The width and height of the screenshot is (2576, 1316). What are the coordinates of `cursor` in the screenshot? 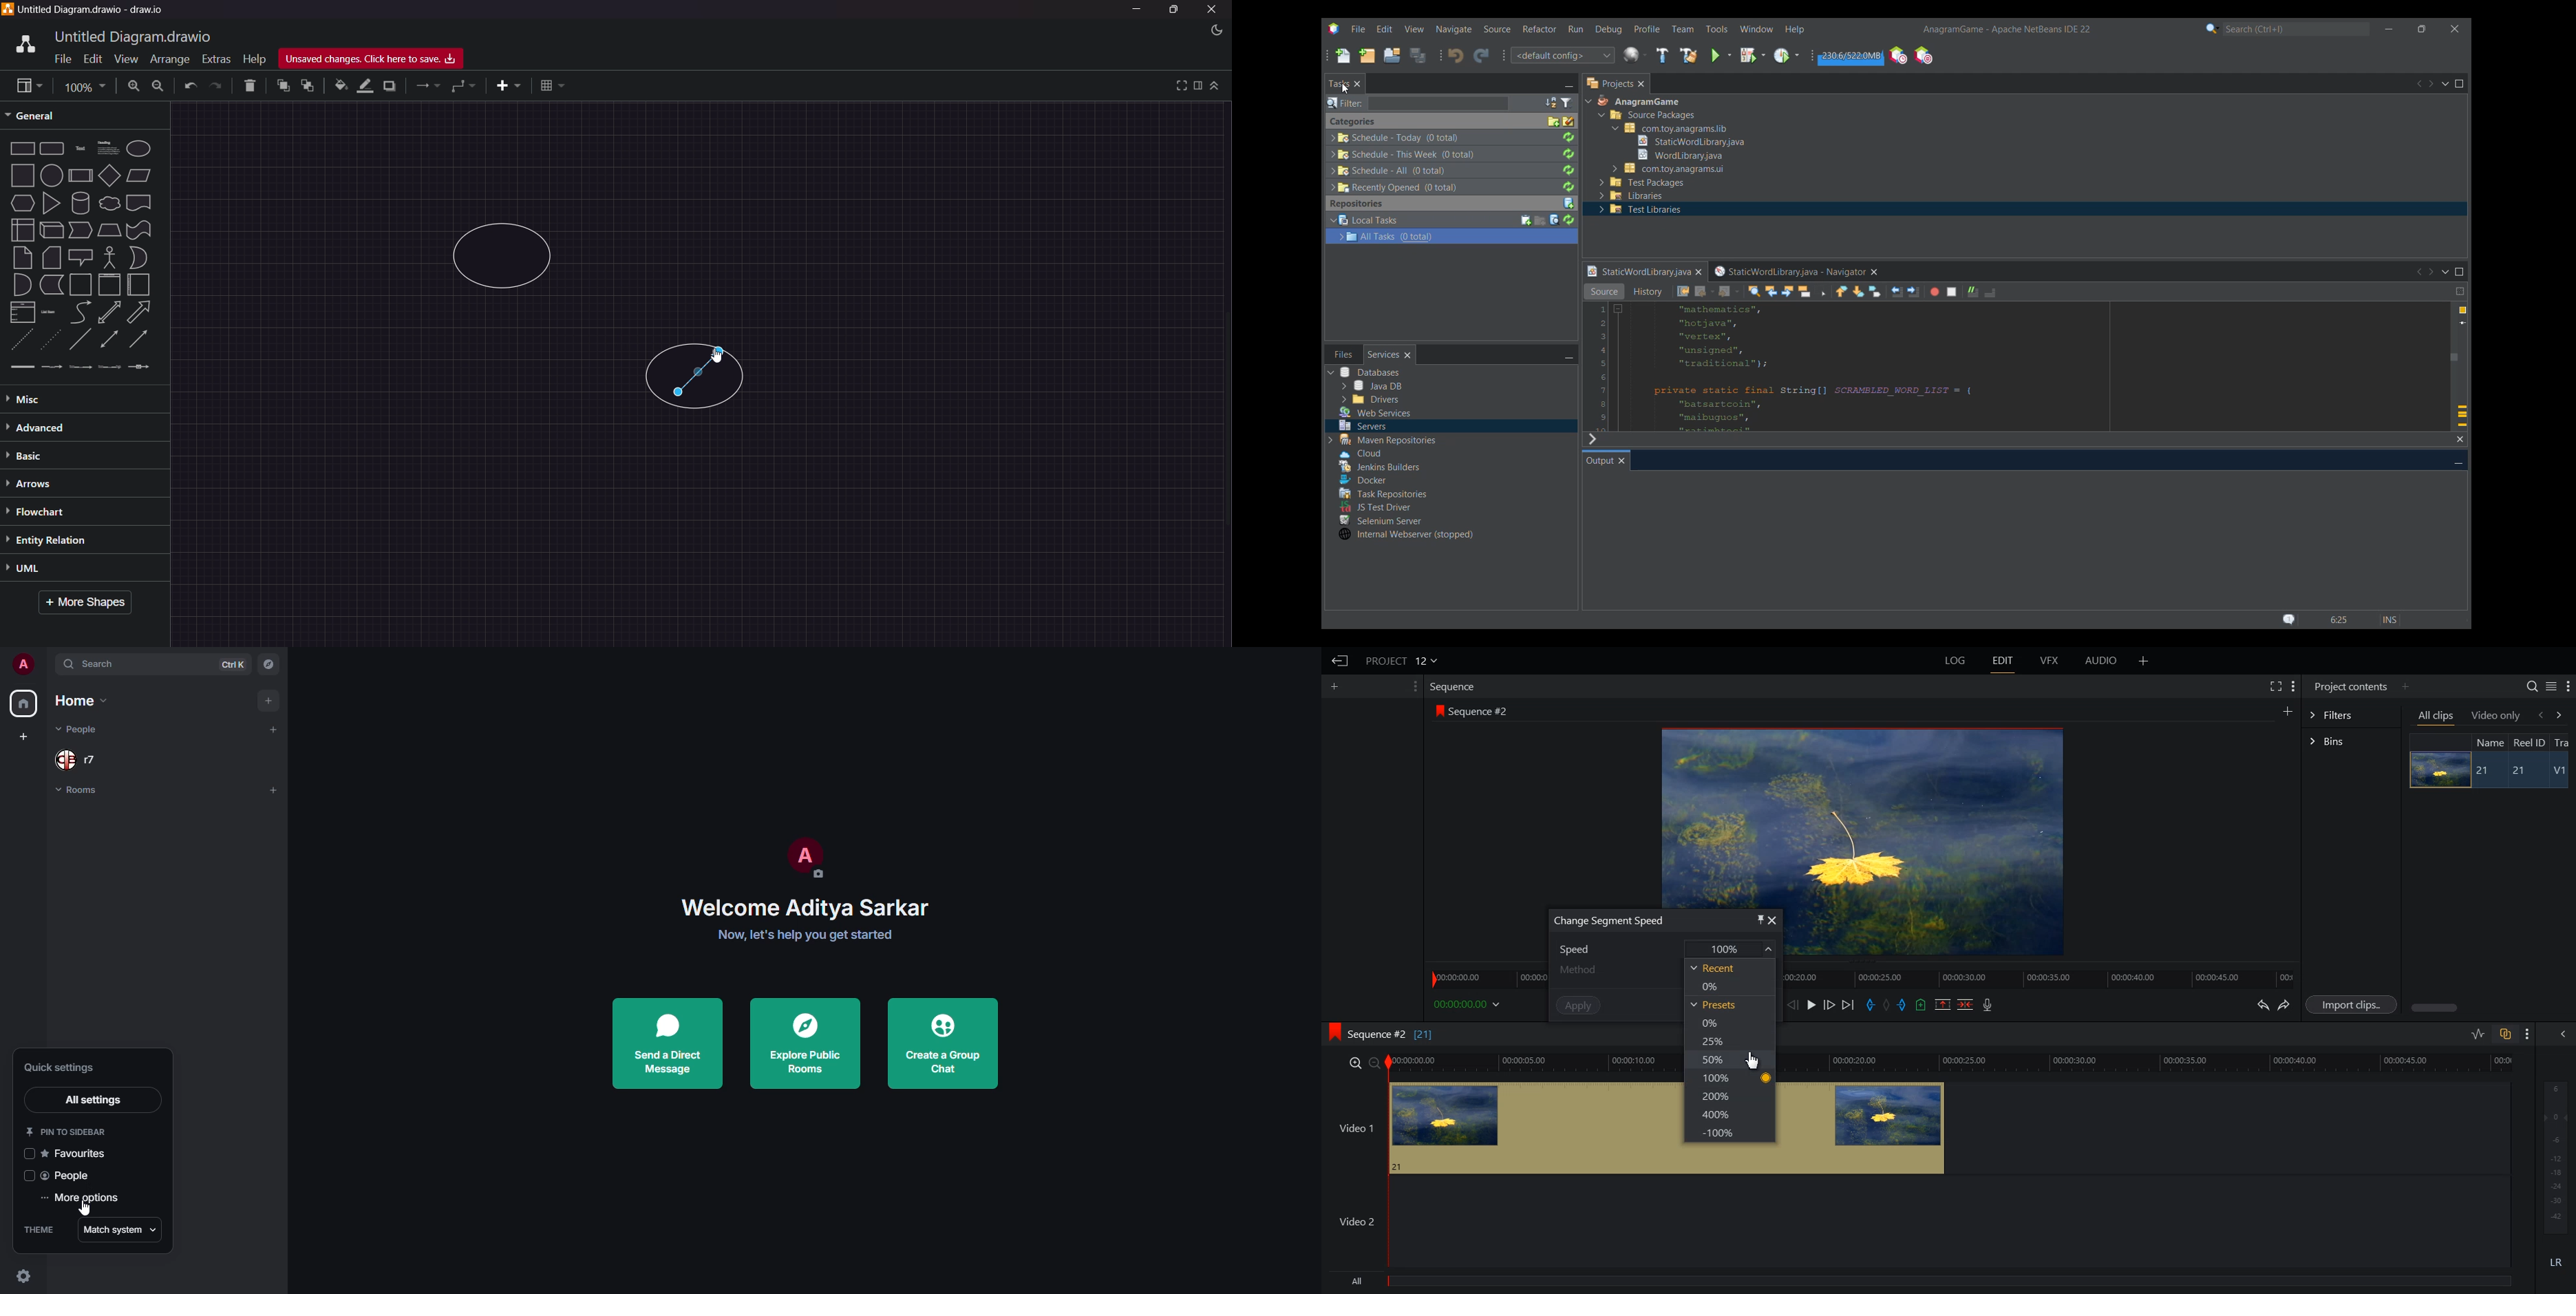 It's located at (720, 358).